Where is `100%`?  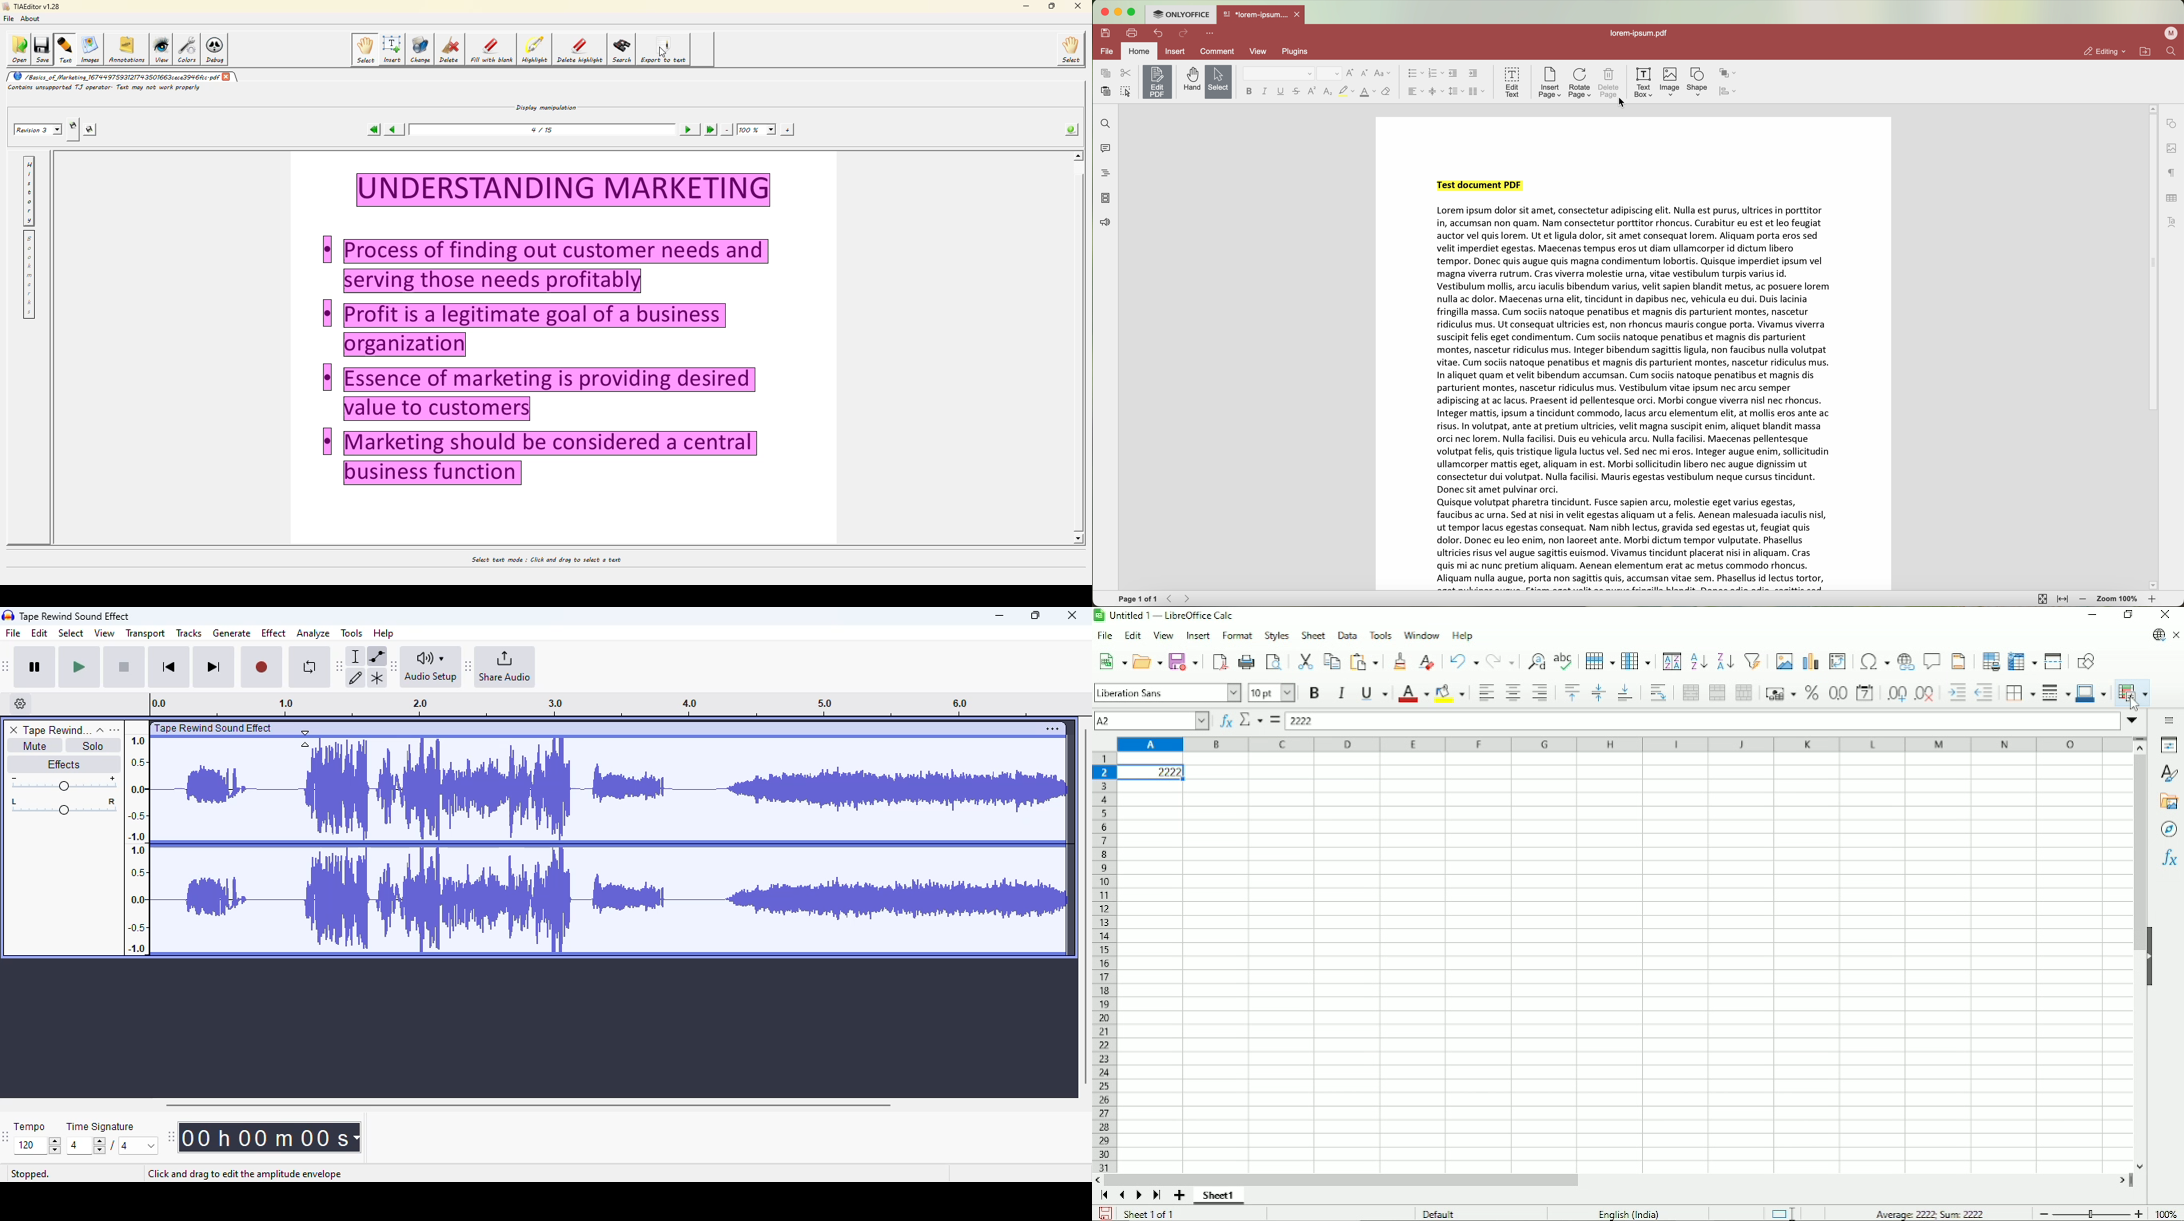
100% is located at coordinates (2166, 1213).